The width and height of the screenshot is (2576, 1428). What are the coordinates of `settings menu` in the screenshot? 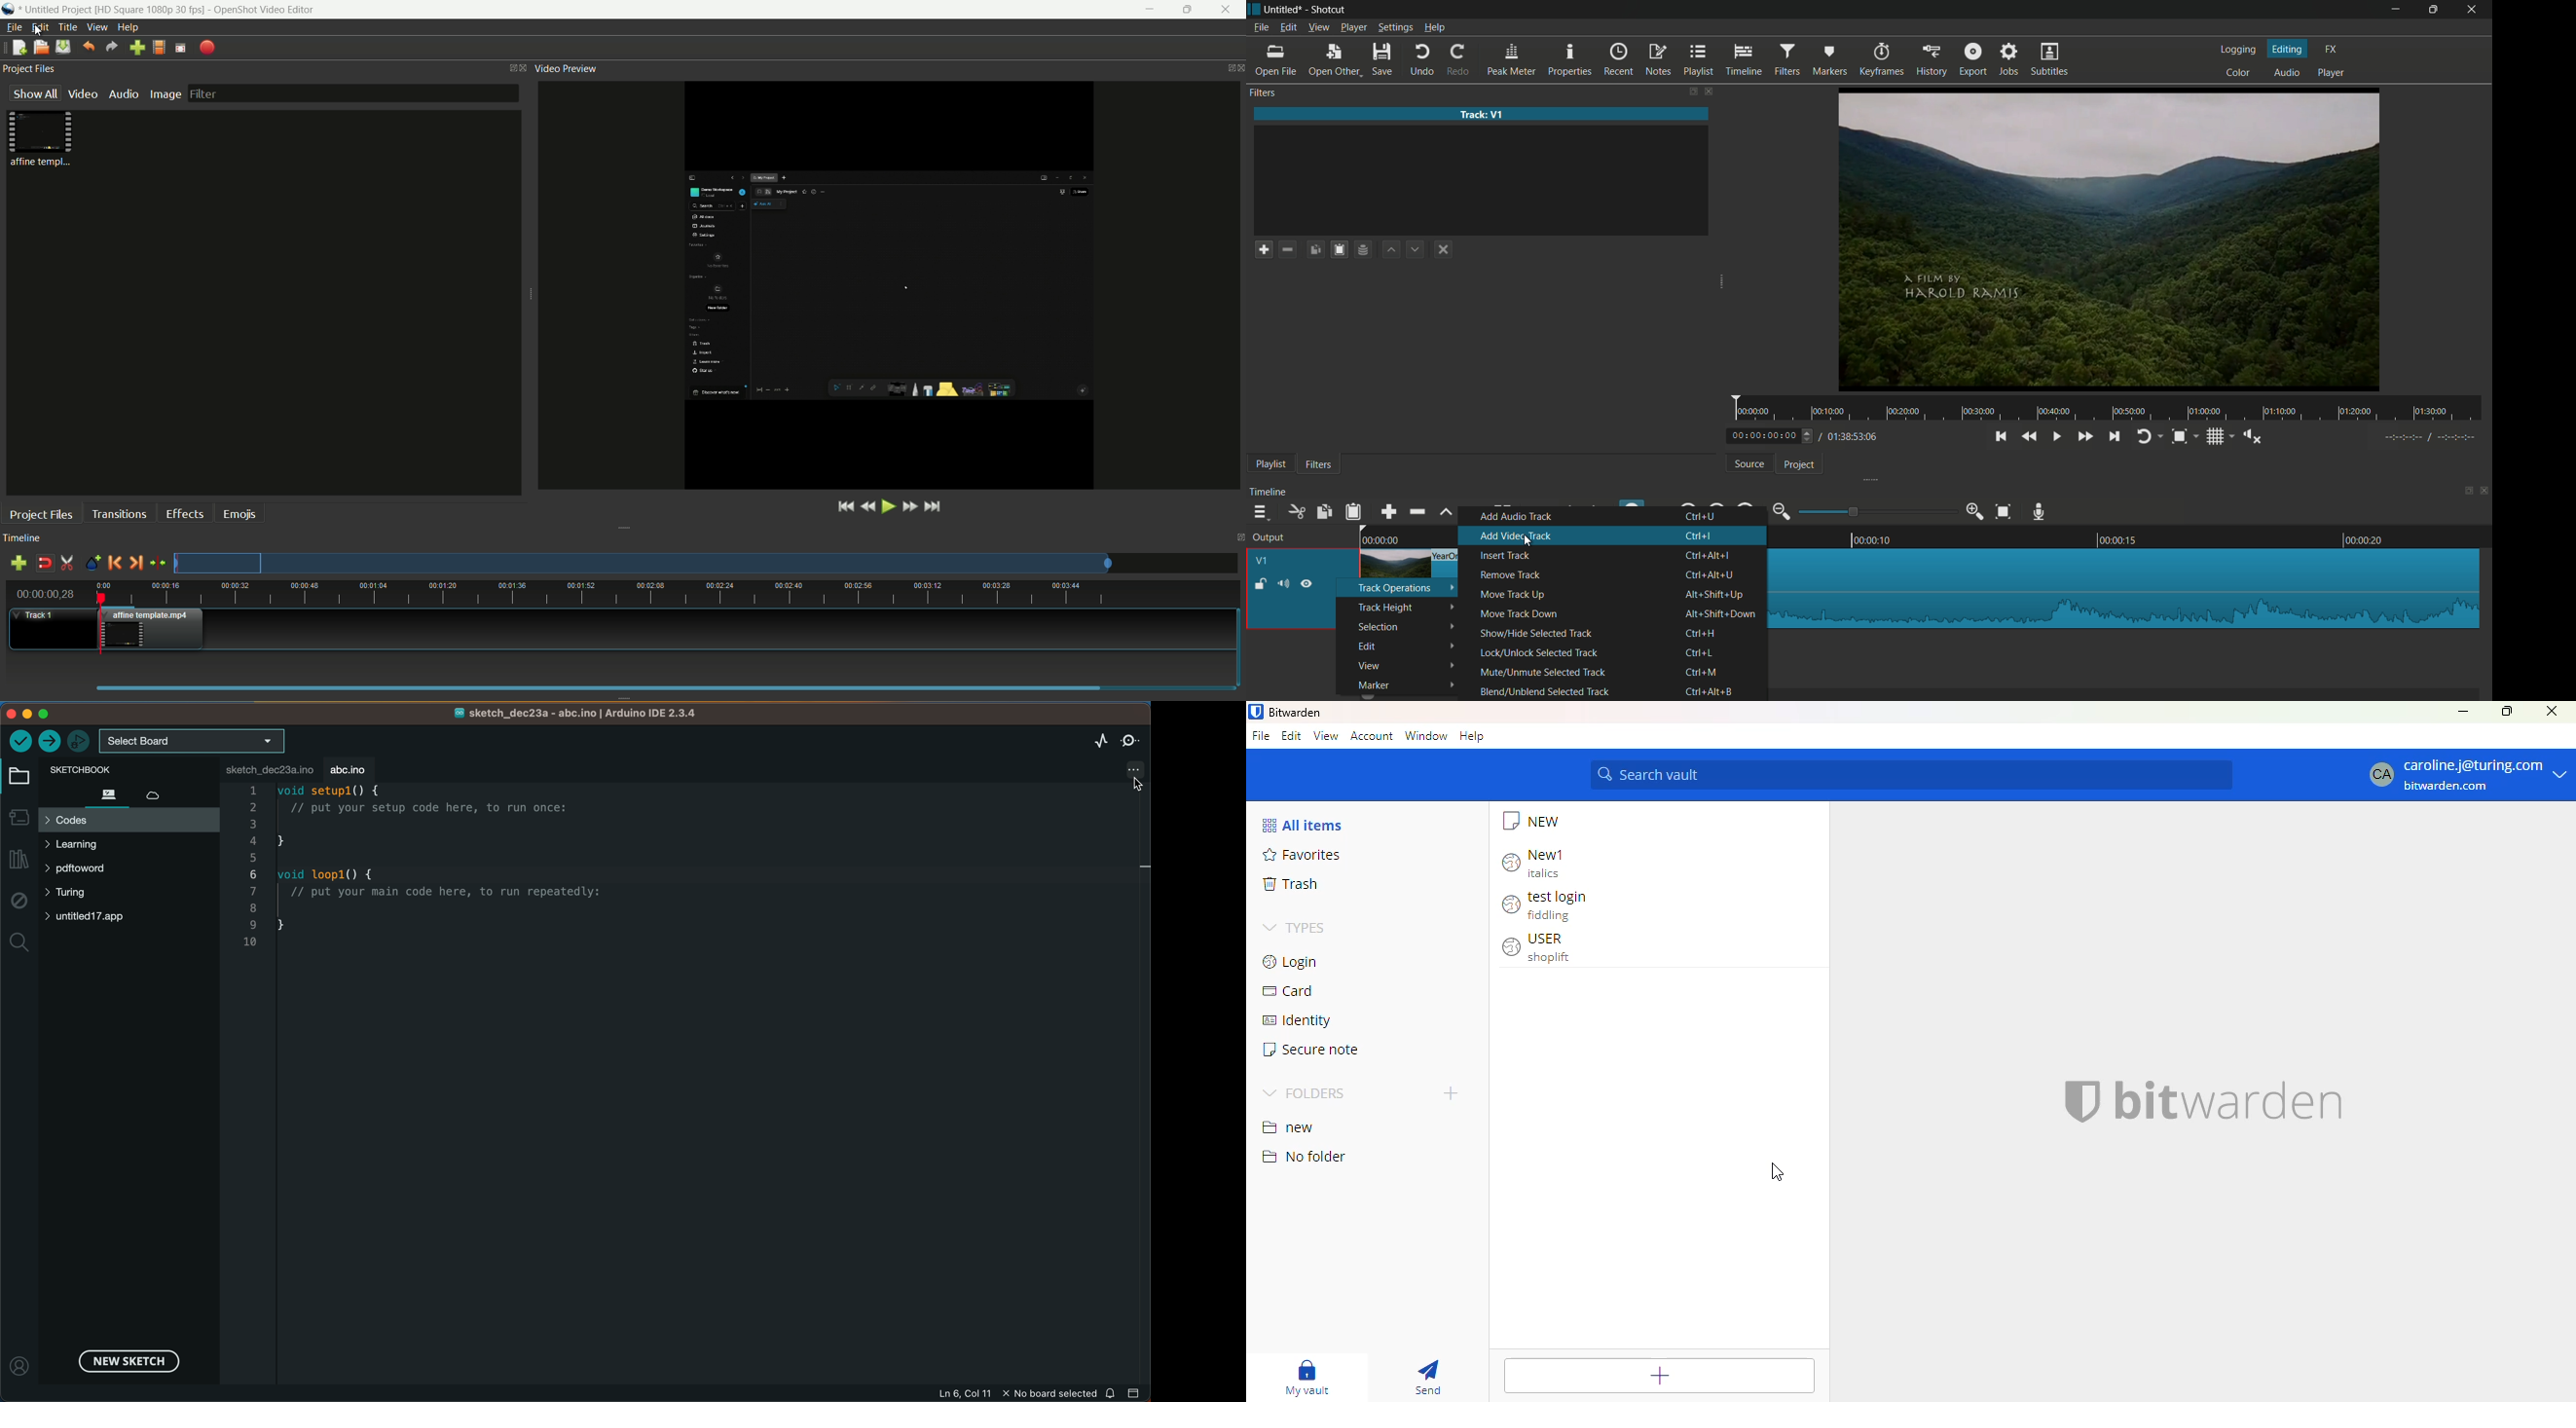 It's located at (1395, 27).